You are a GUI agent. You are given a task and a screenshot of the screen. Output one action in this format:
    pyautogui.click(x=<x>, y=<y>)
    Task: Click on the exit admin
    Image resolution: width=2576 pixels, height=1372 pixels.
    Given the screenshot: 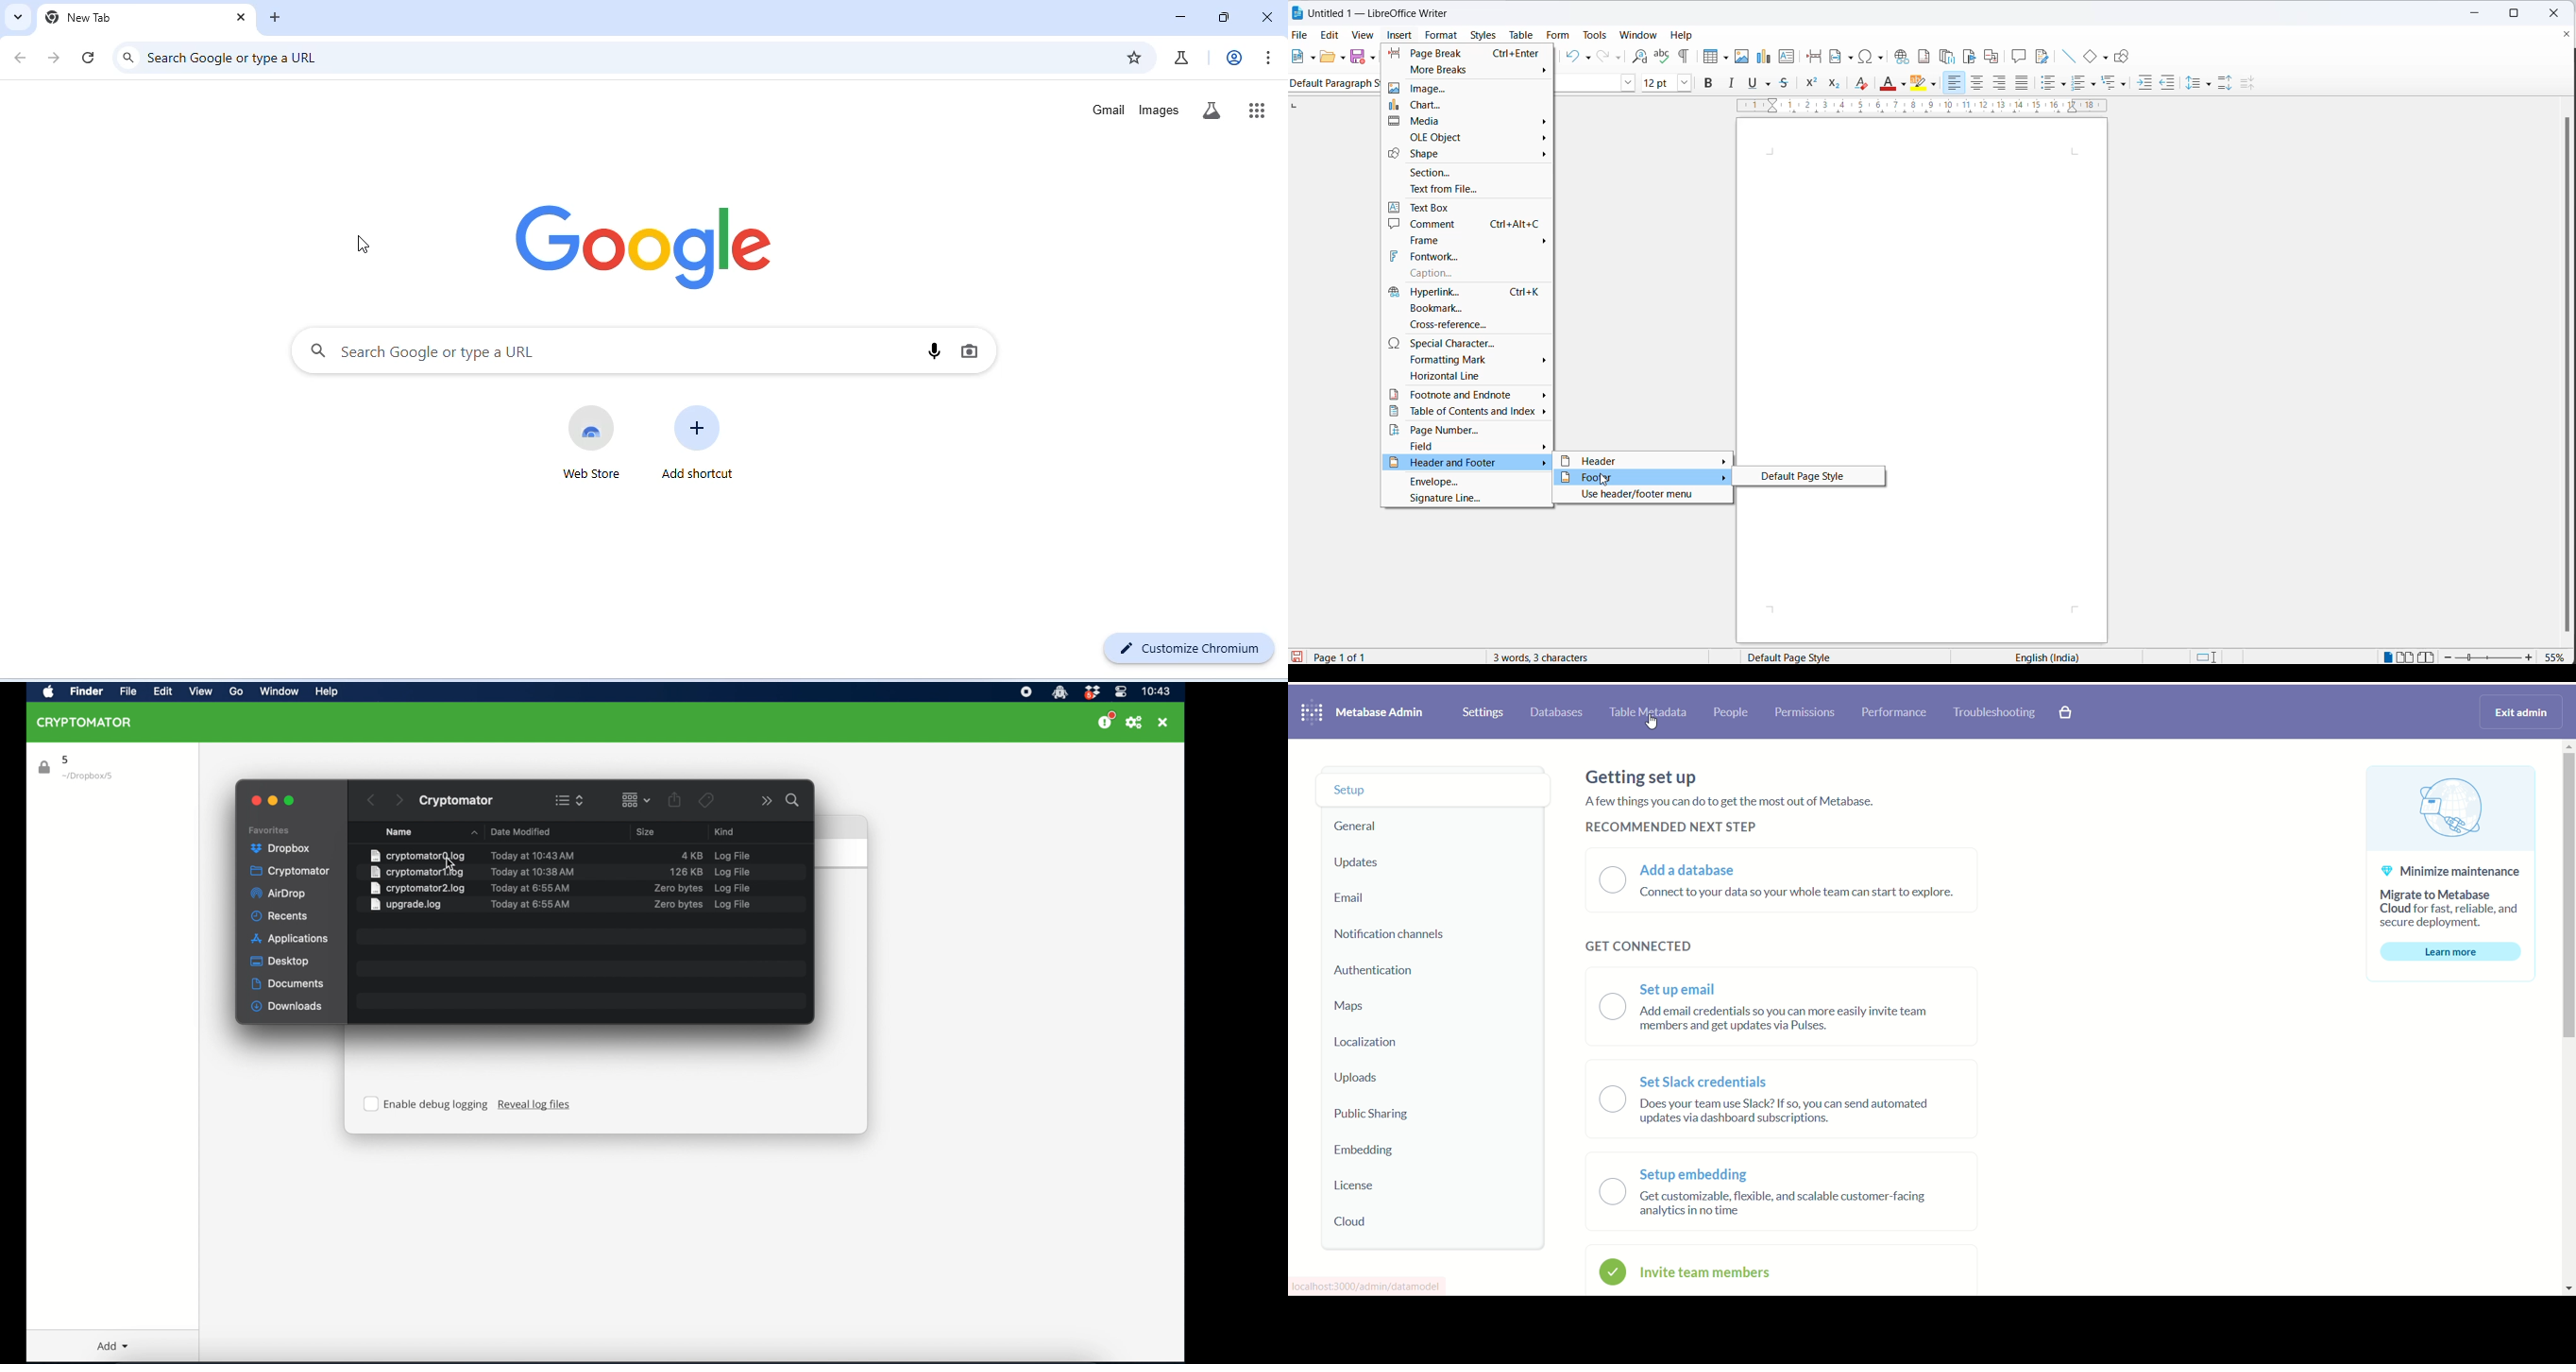 What is the action you would take?
    pyautogui.click(x=2522, y=712)
    